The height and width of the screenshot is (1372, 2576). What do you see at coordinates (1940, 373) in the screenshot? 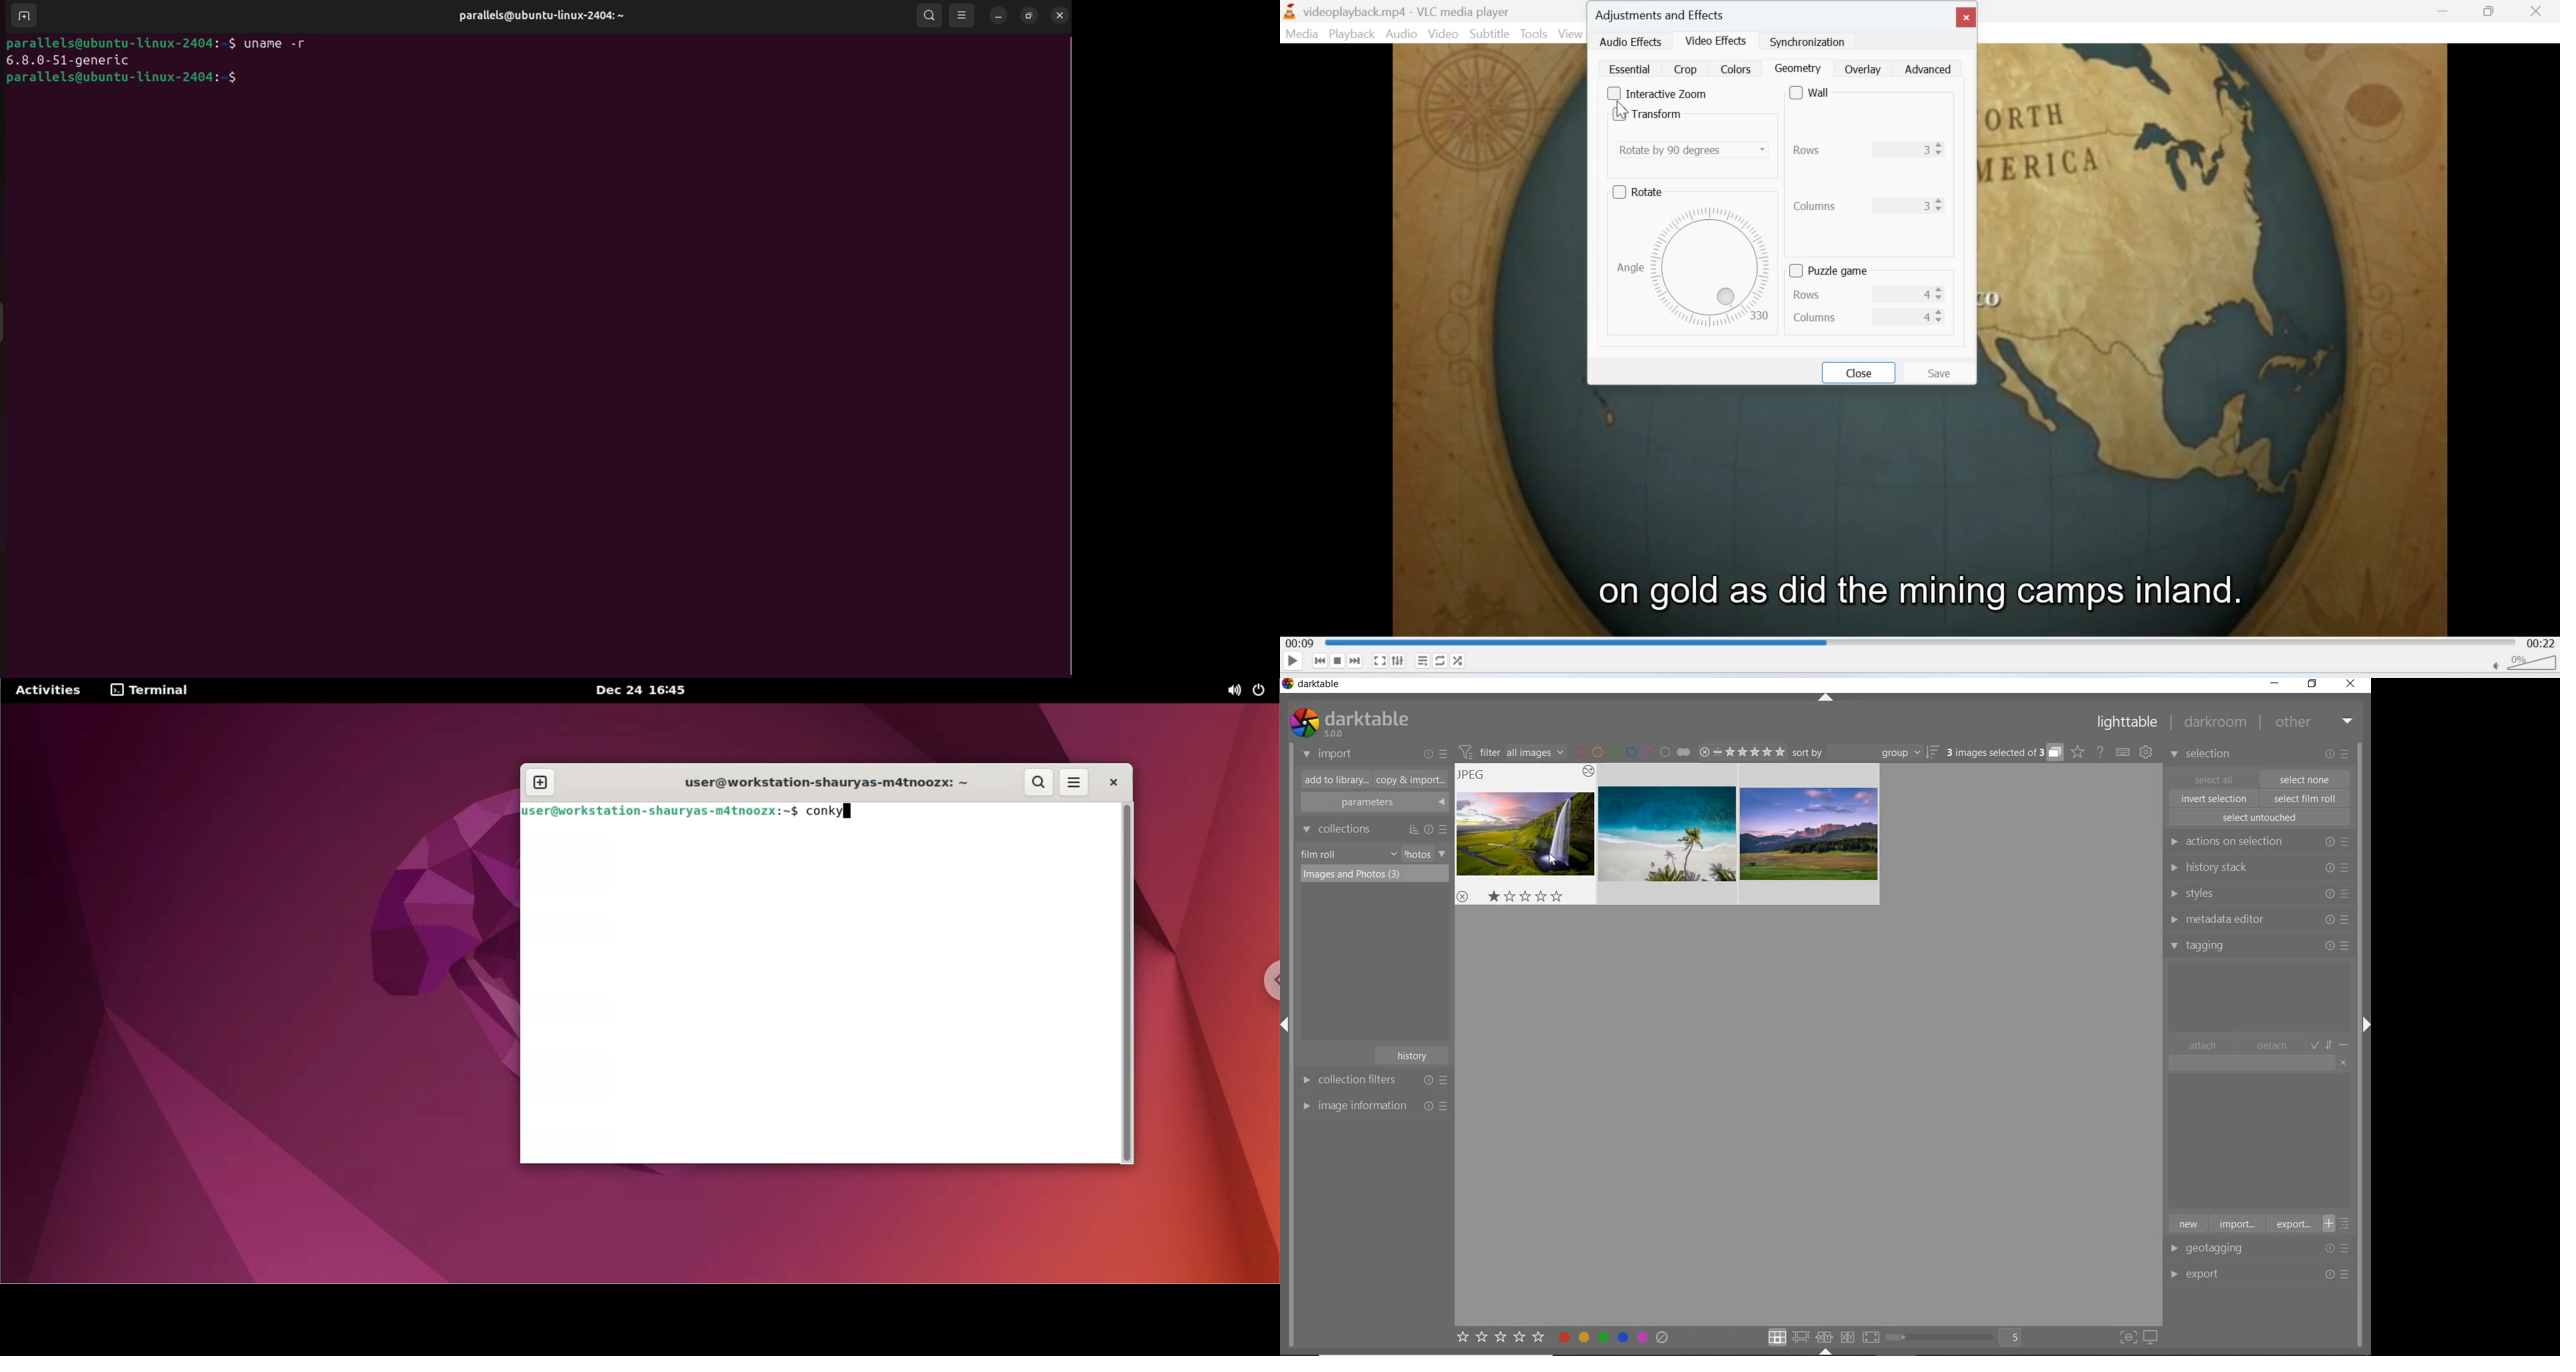
I see `save` at bounding box center [1940, 373].